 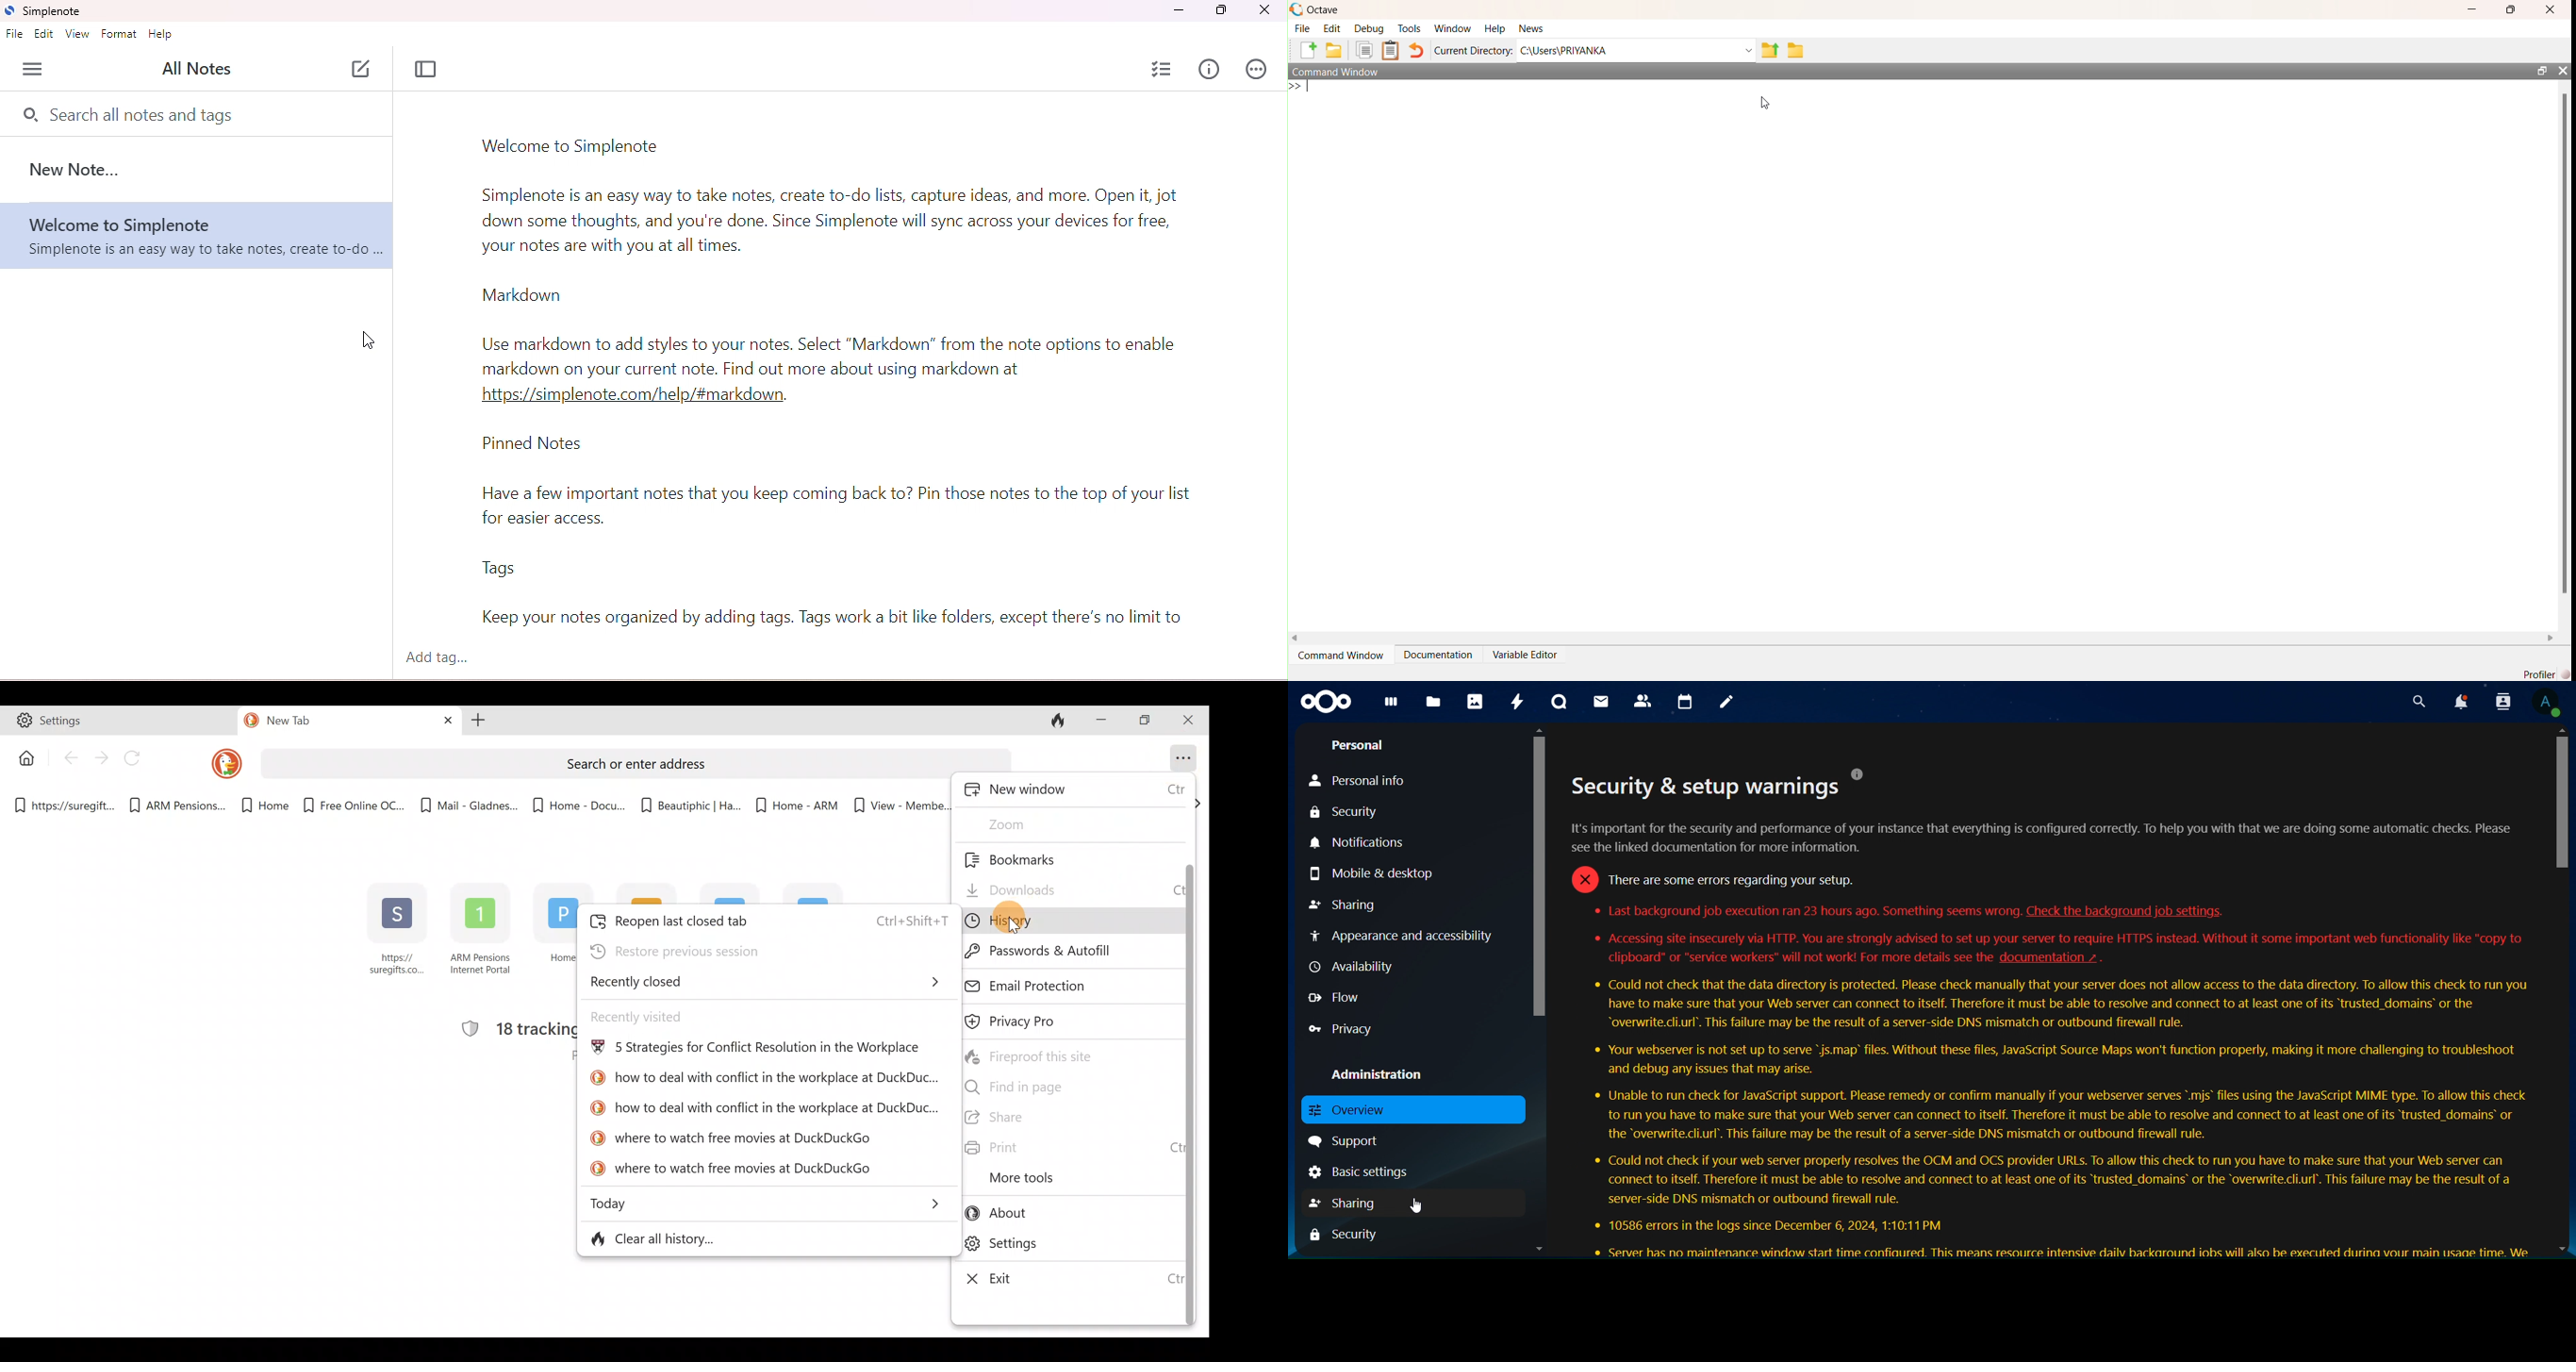 What do you see at coordinates (2502, 702) in the screenshot?
I see `search contacts` at bounding box center [2502, 702].